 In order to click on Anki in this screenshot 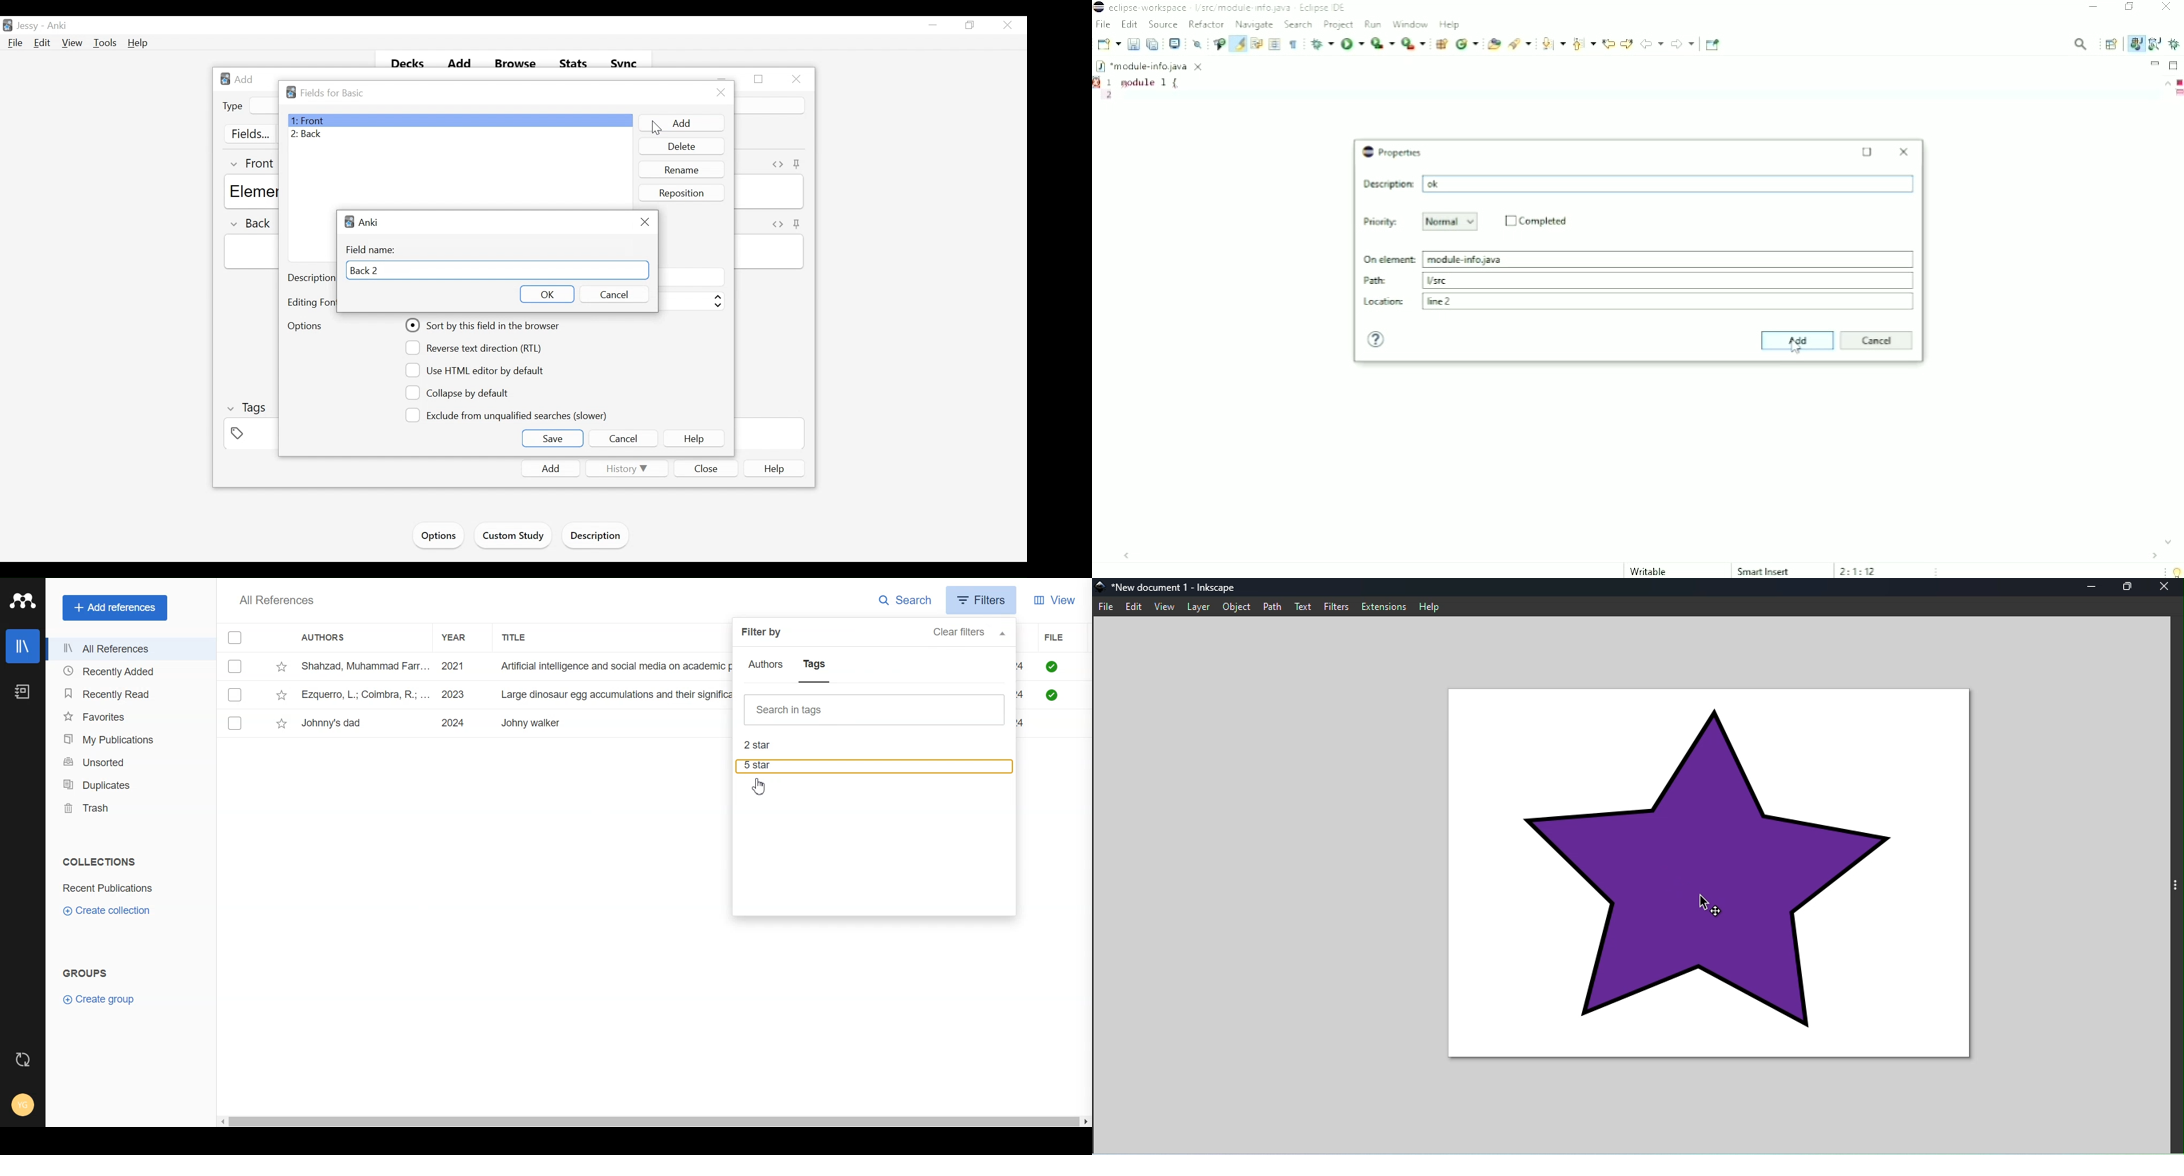, I will do `click(364, 222)`.